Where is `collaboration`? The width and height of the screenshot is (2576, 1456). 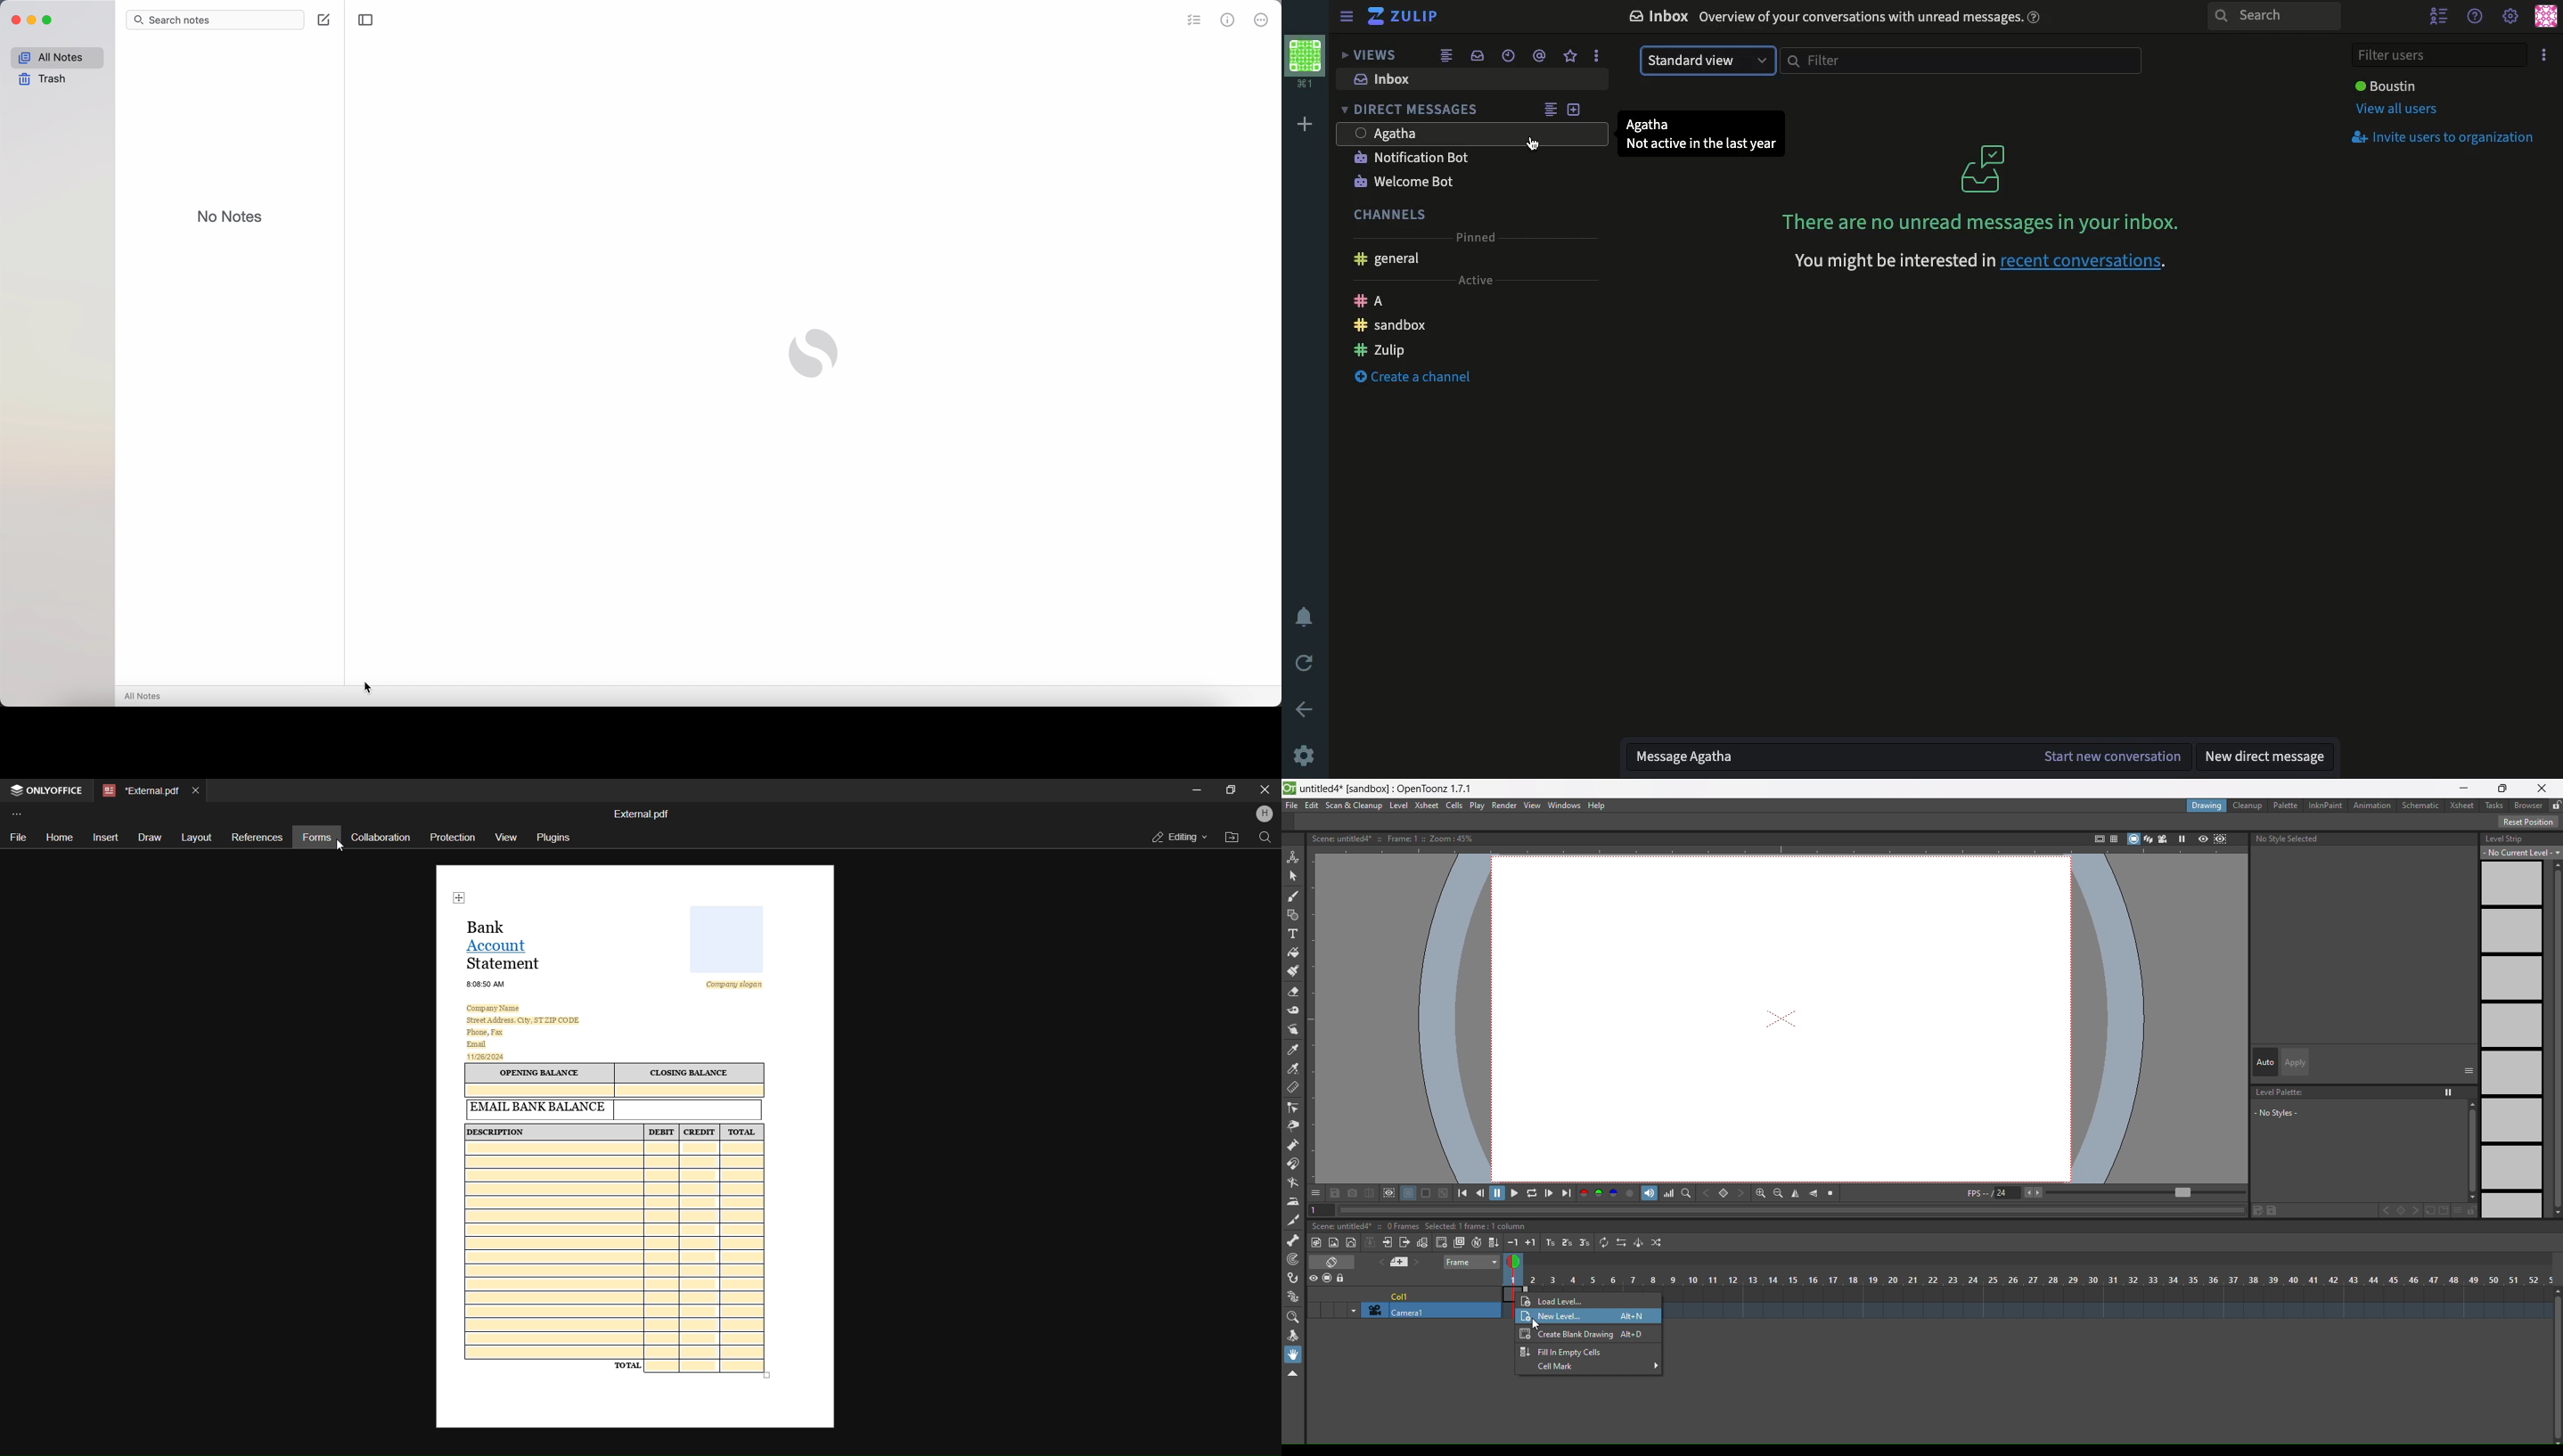 collaboration is located at coordinates (383, 838).